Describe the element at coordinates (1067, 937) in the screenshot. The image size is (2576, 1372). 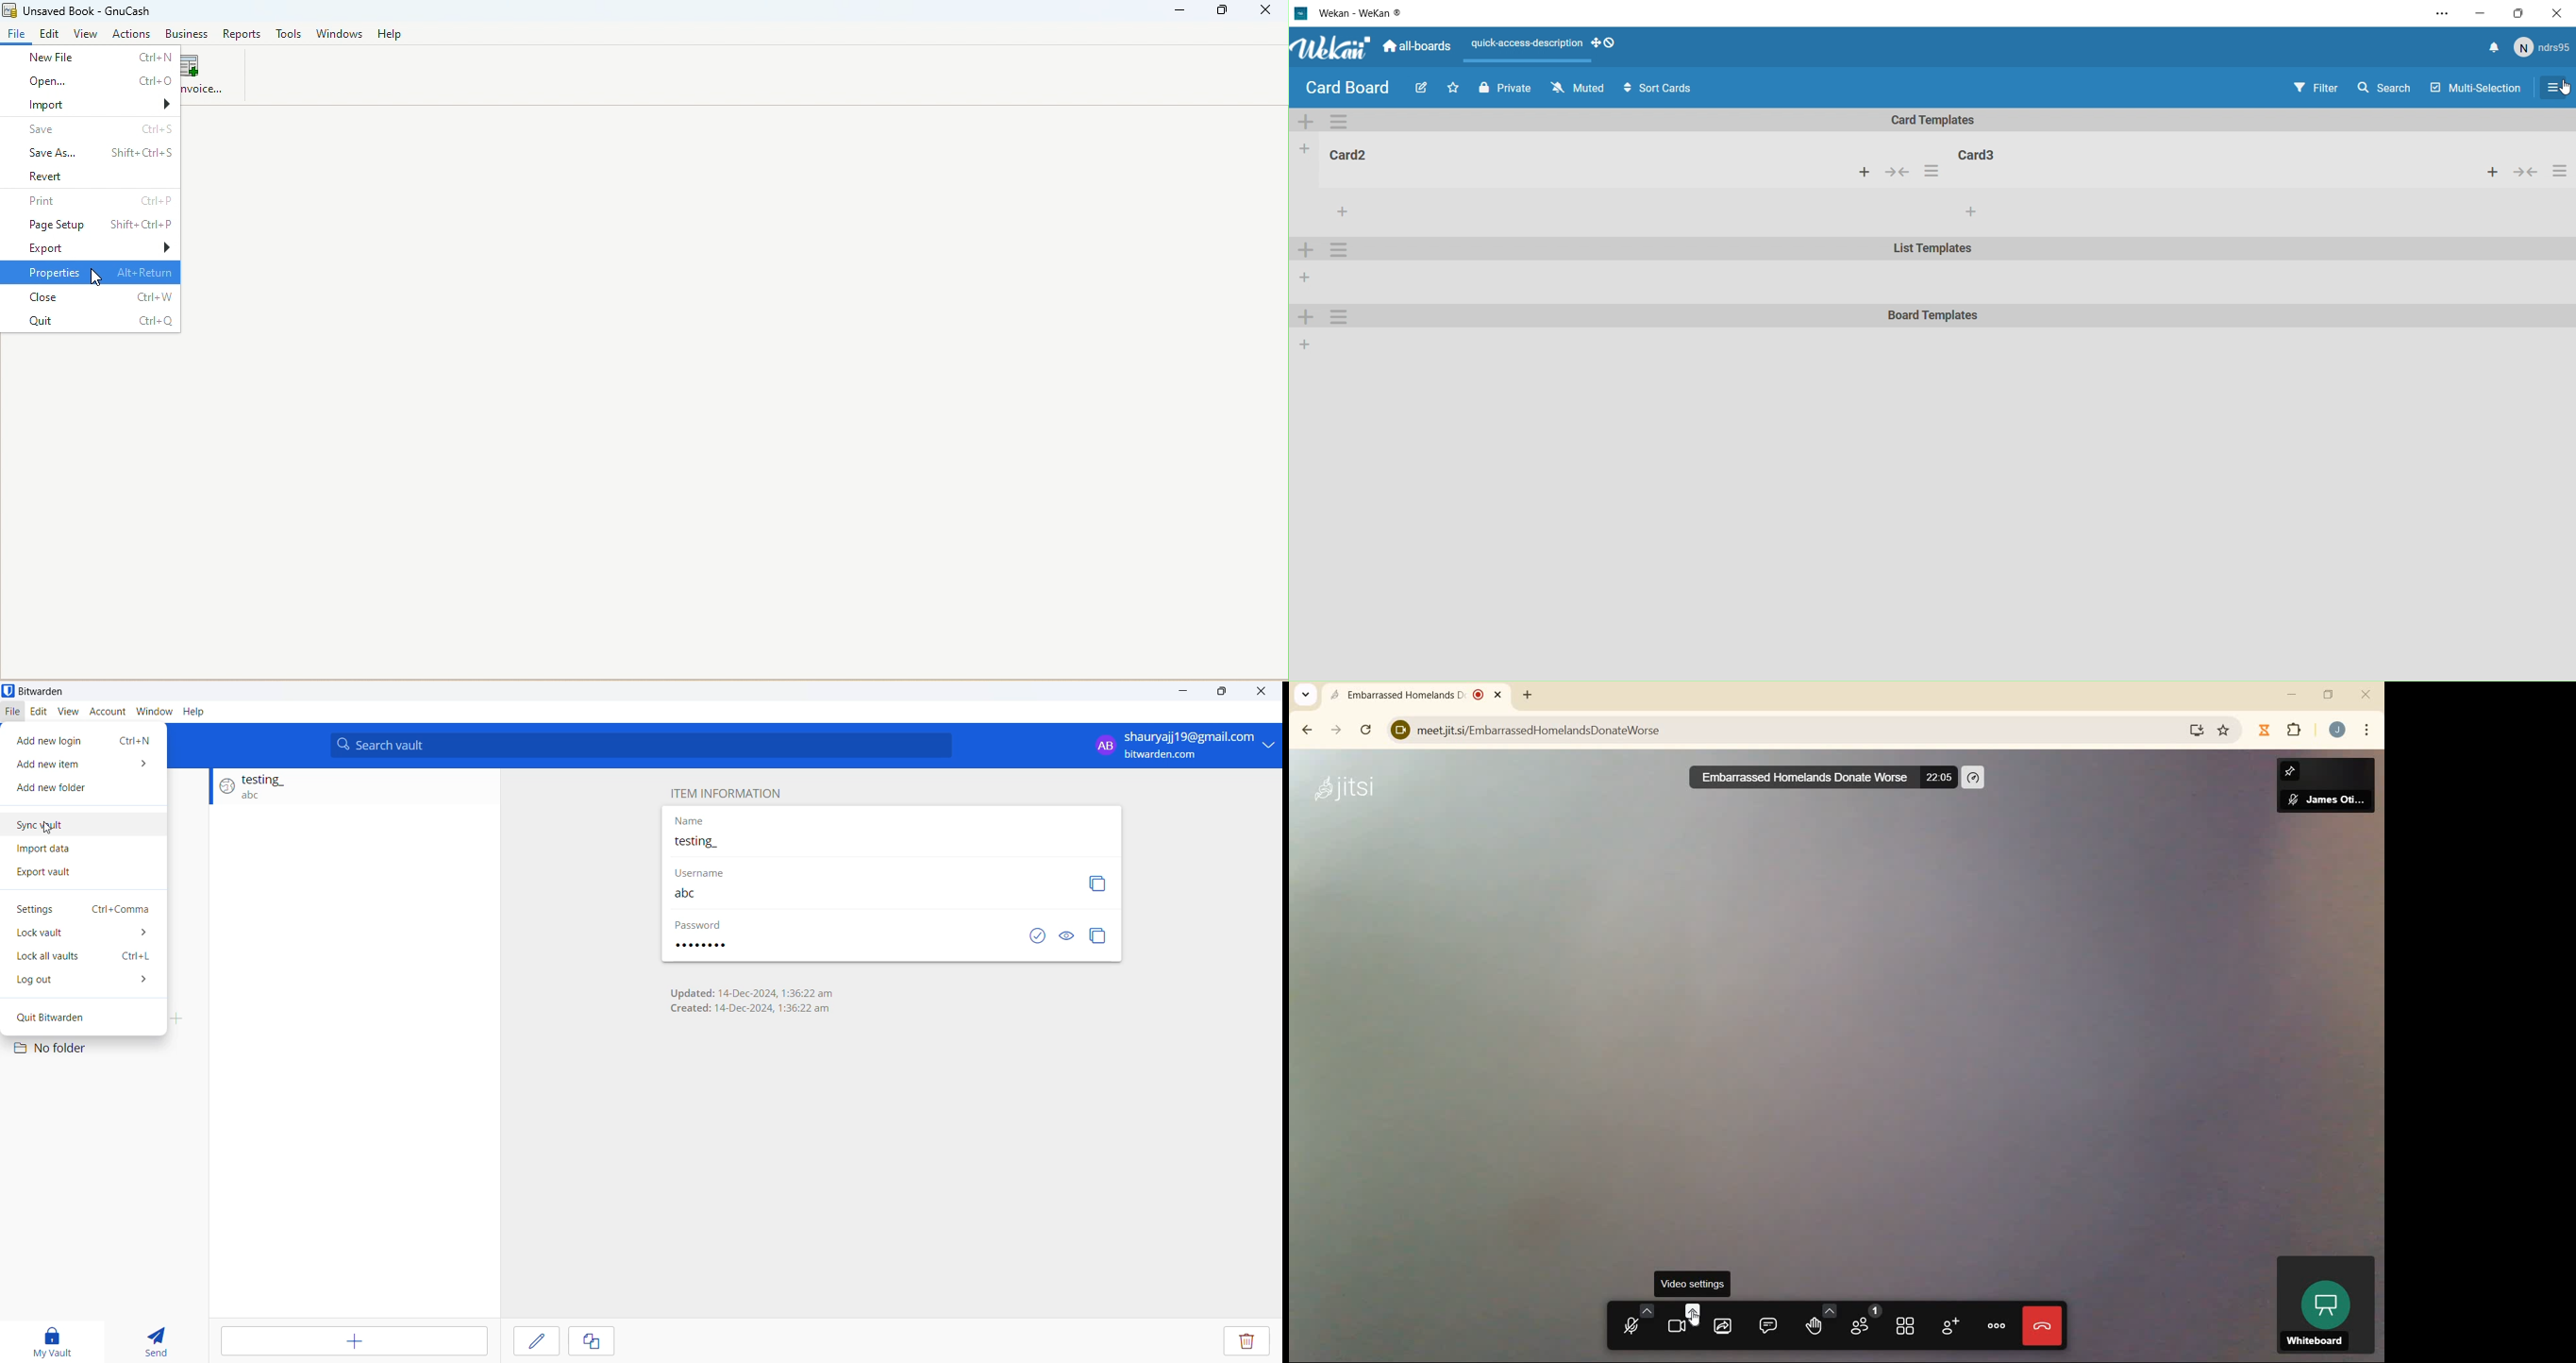
I see `Visibility` at that location.